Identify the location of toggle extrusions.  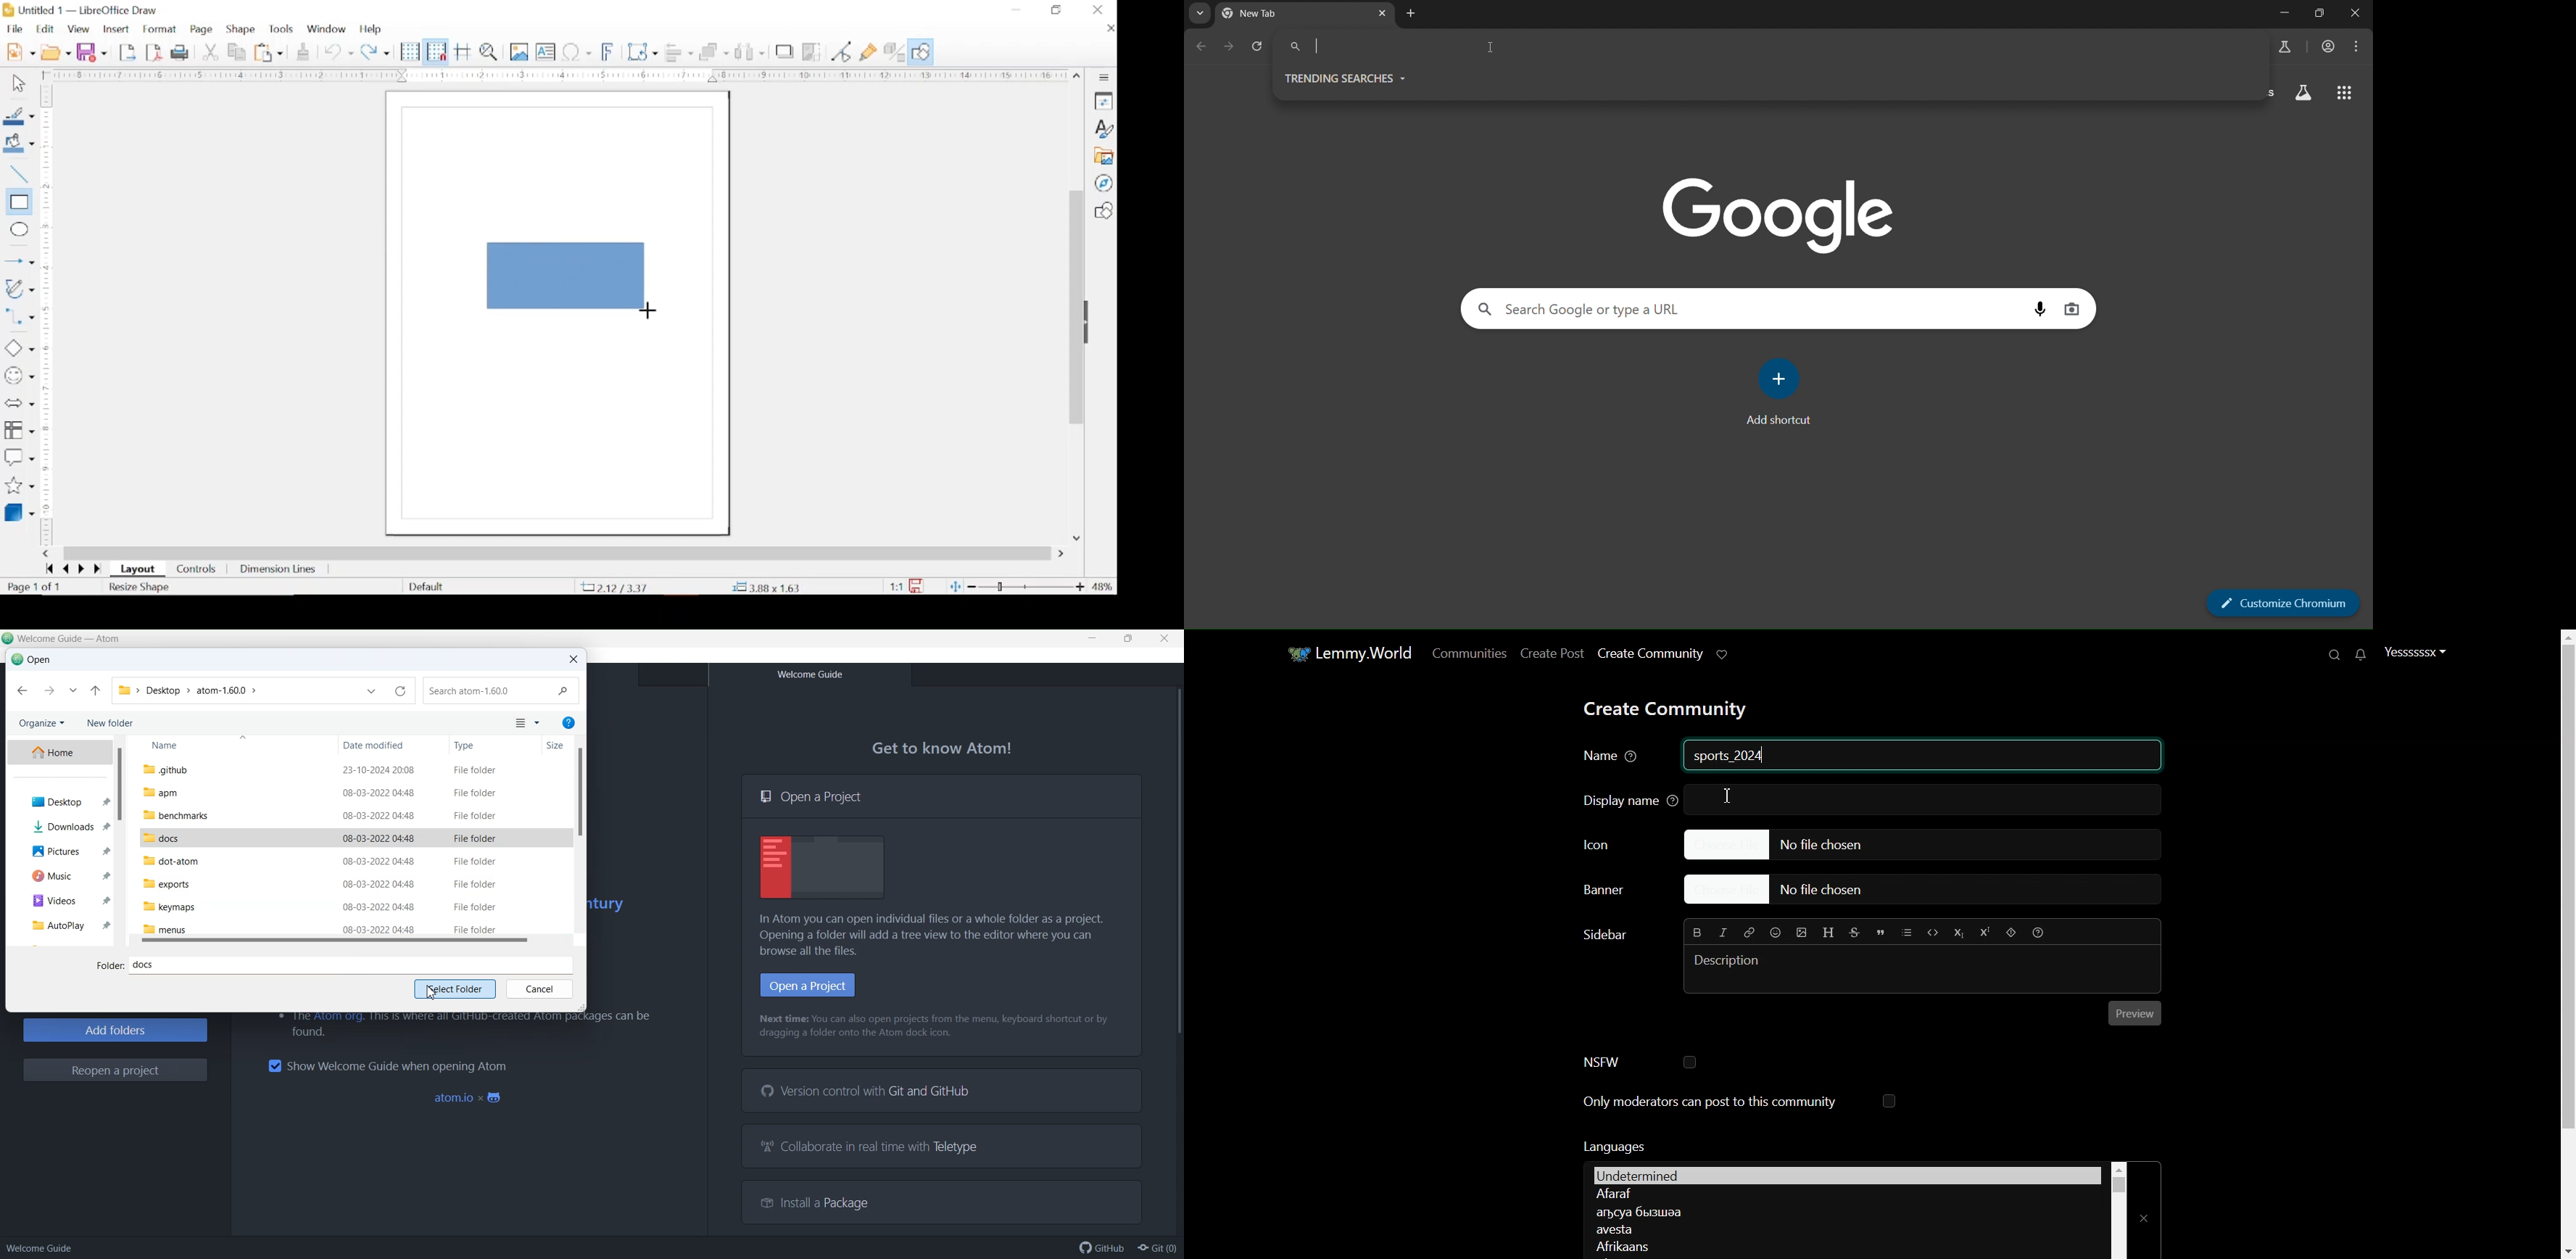
(894, 53).